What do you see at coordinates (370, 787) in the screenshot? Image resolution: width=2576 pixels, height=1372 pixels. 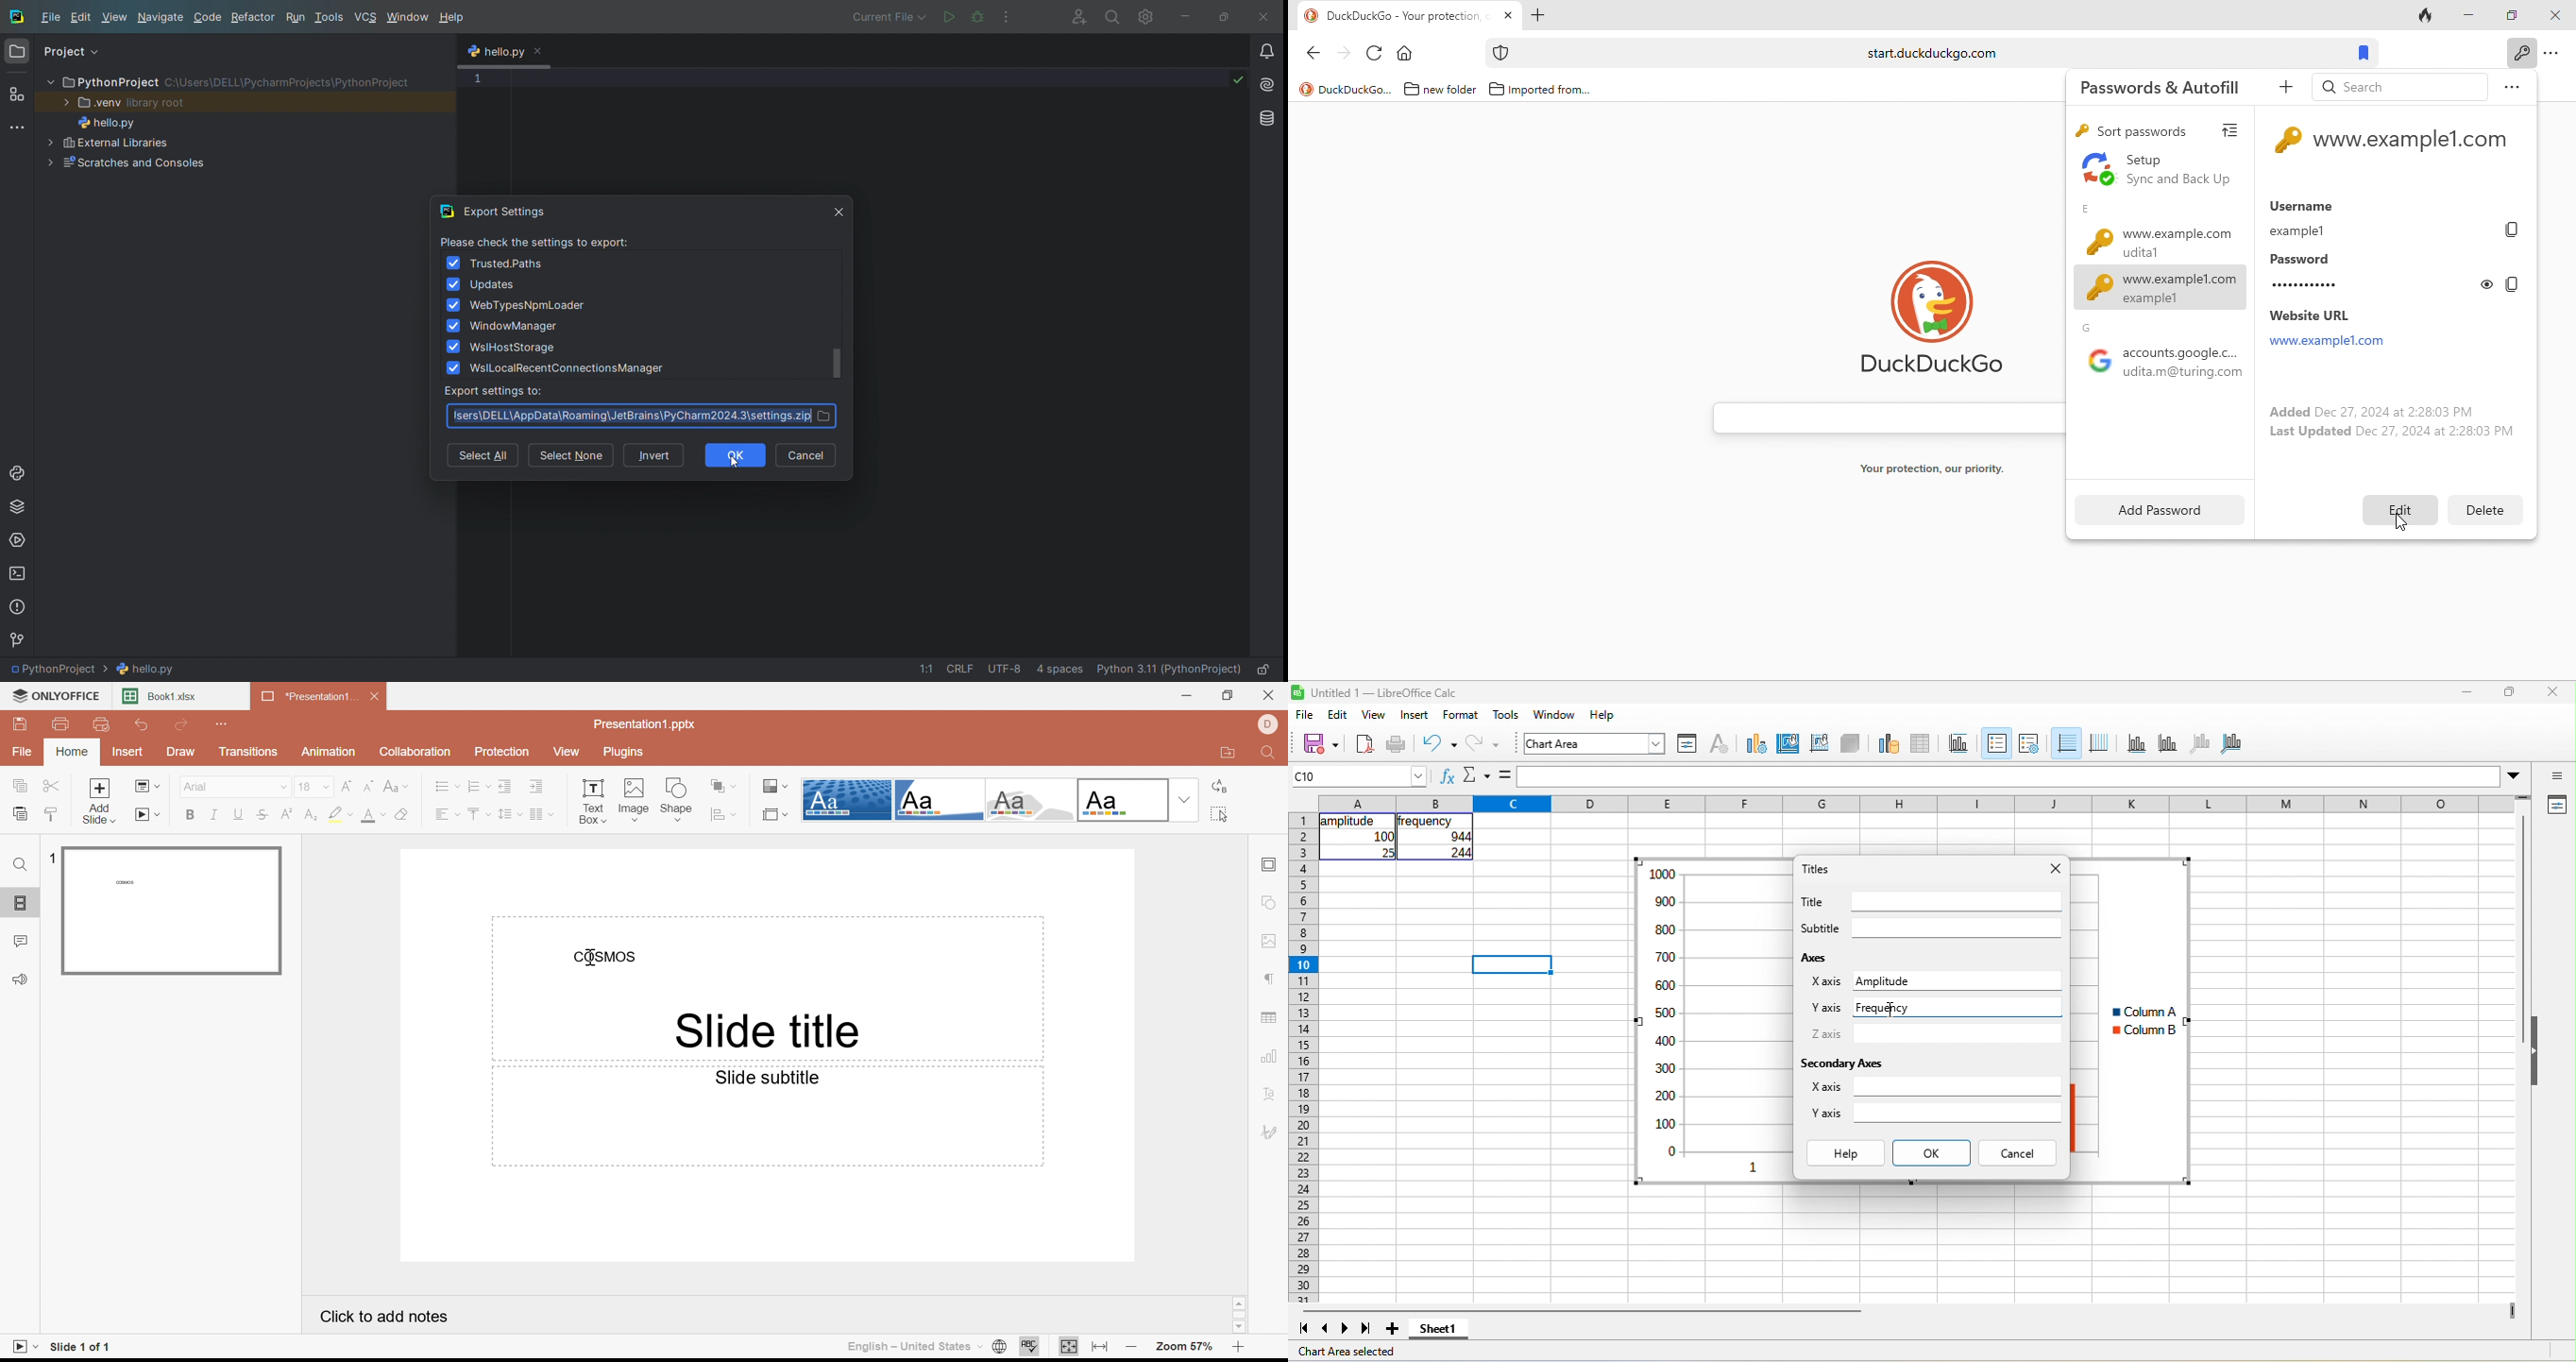 I see `Decrement font size` at bounding box center [370, 787].